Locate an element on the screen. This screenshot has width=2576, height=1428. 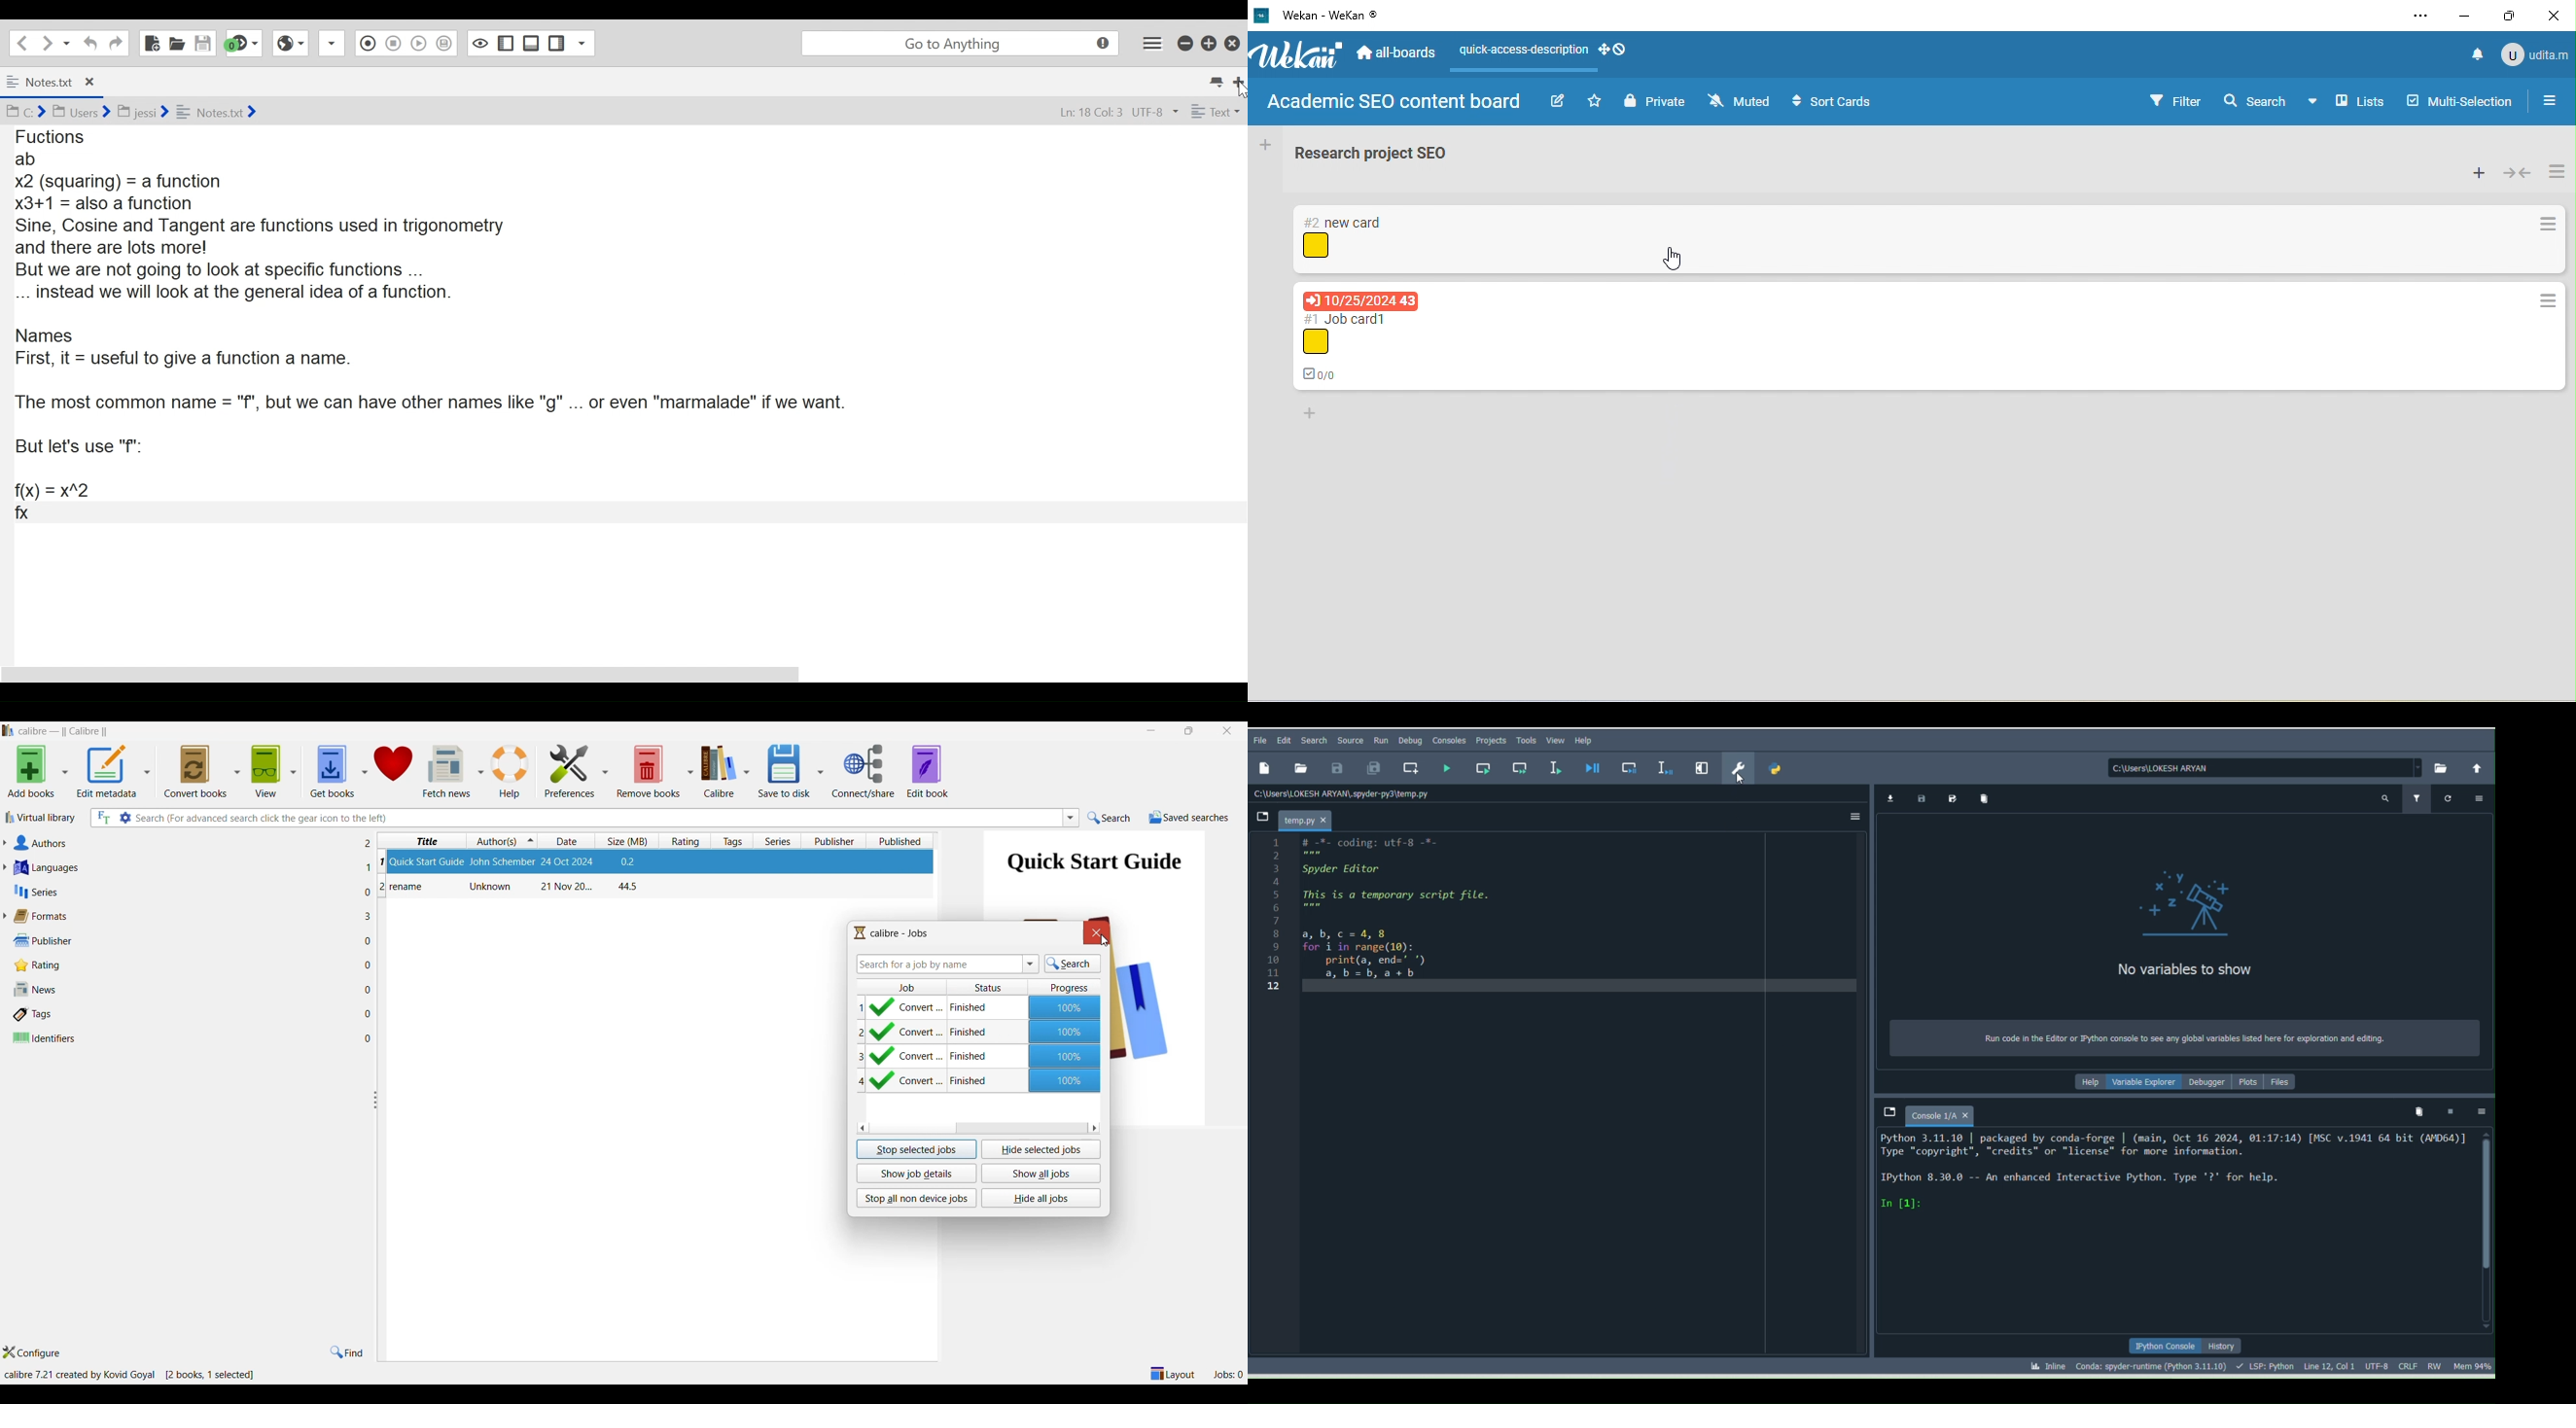
Click to toggle between inline and interactive Matplotlib plotting is located at coordinates (2045, 1365).